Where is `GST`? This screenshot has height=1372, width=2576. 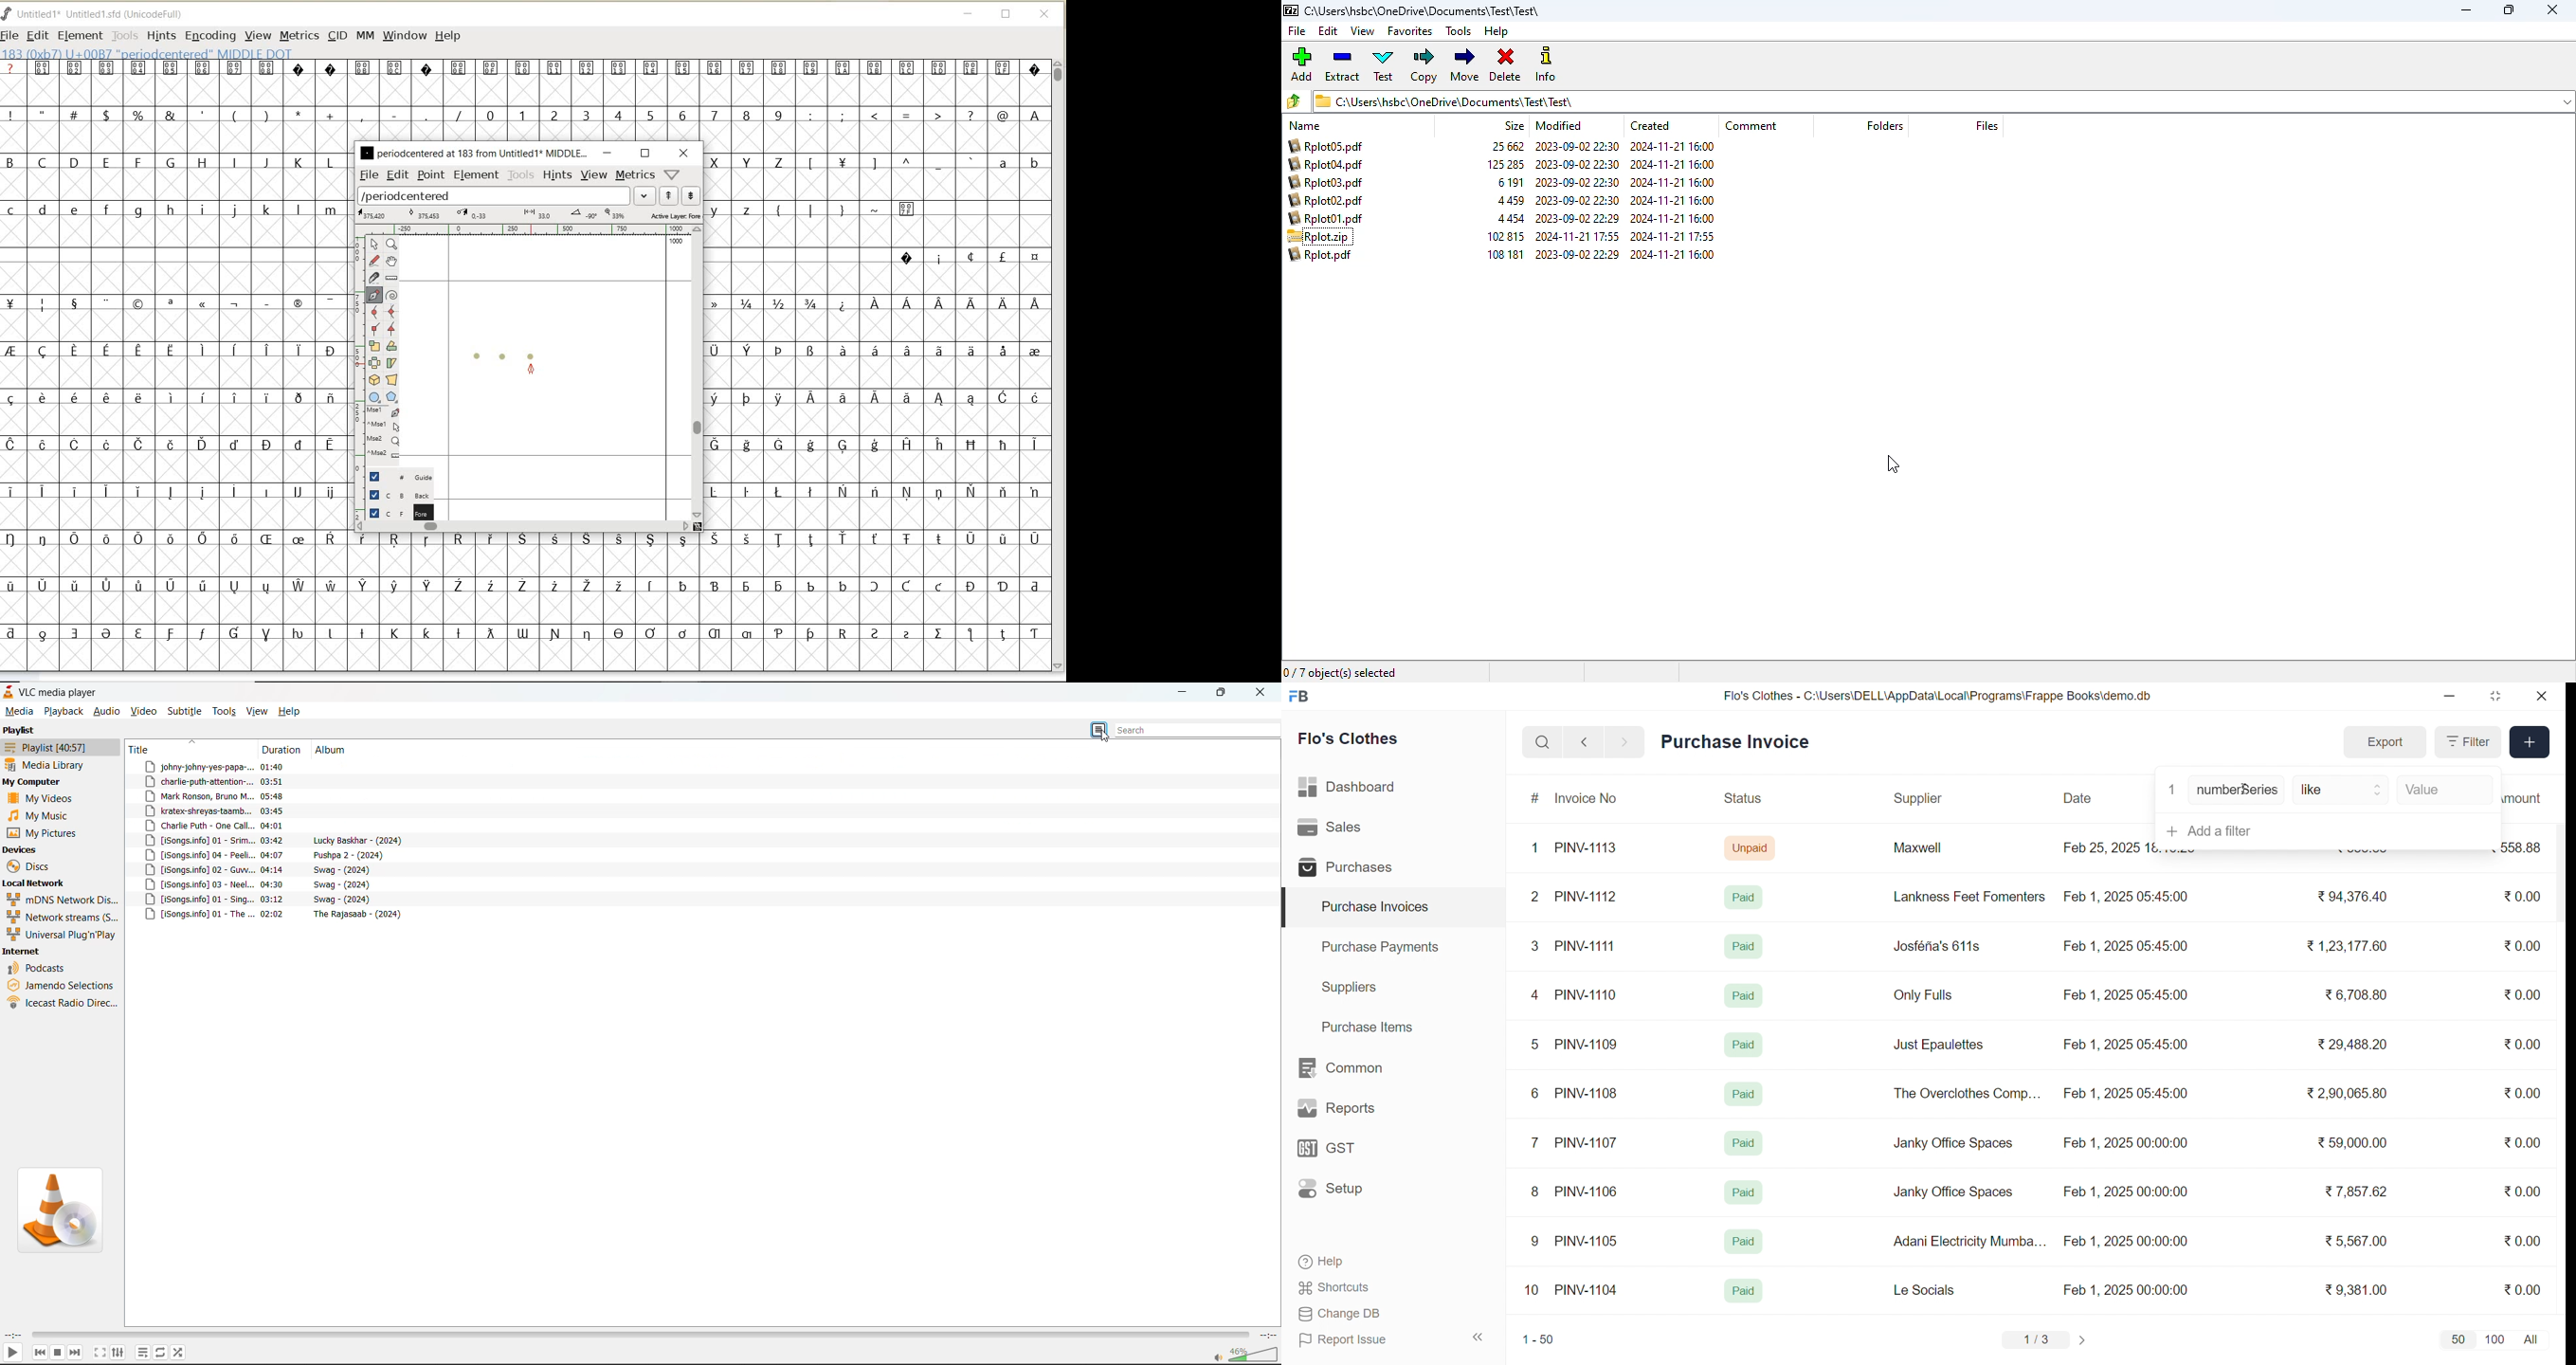 GST is located at coordinates (1351, 1152).